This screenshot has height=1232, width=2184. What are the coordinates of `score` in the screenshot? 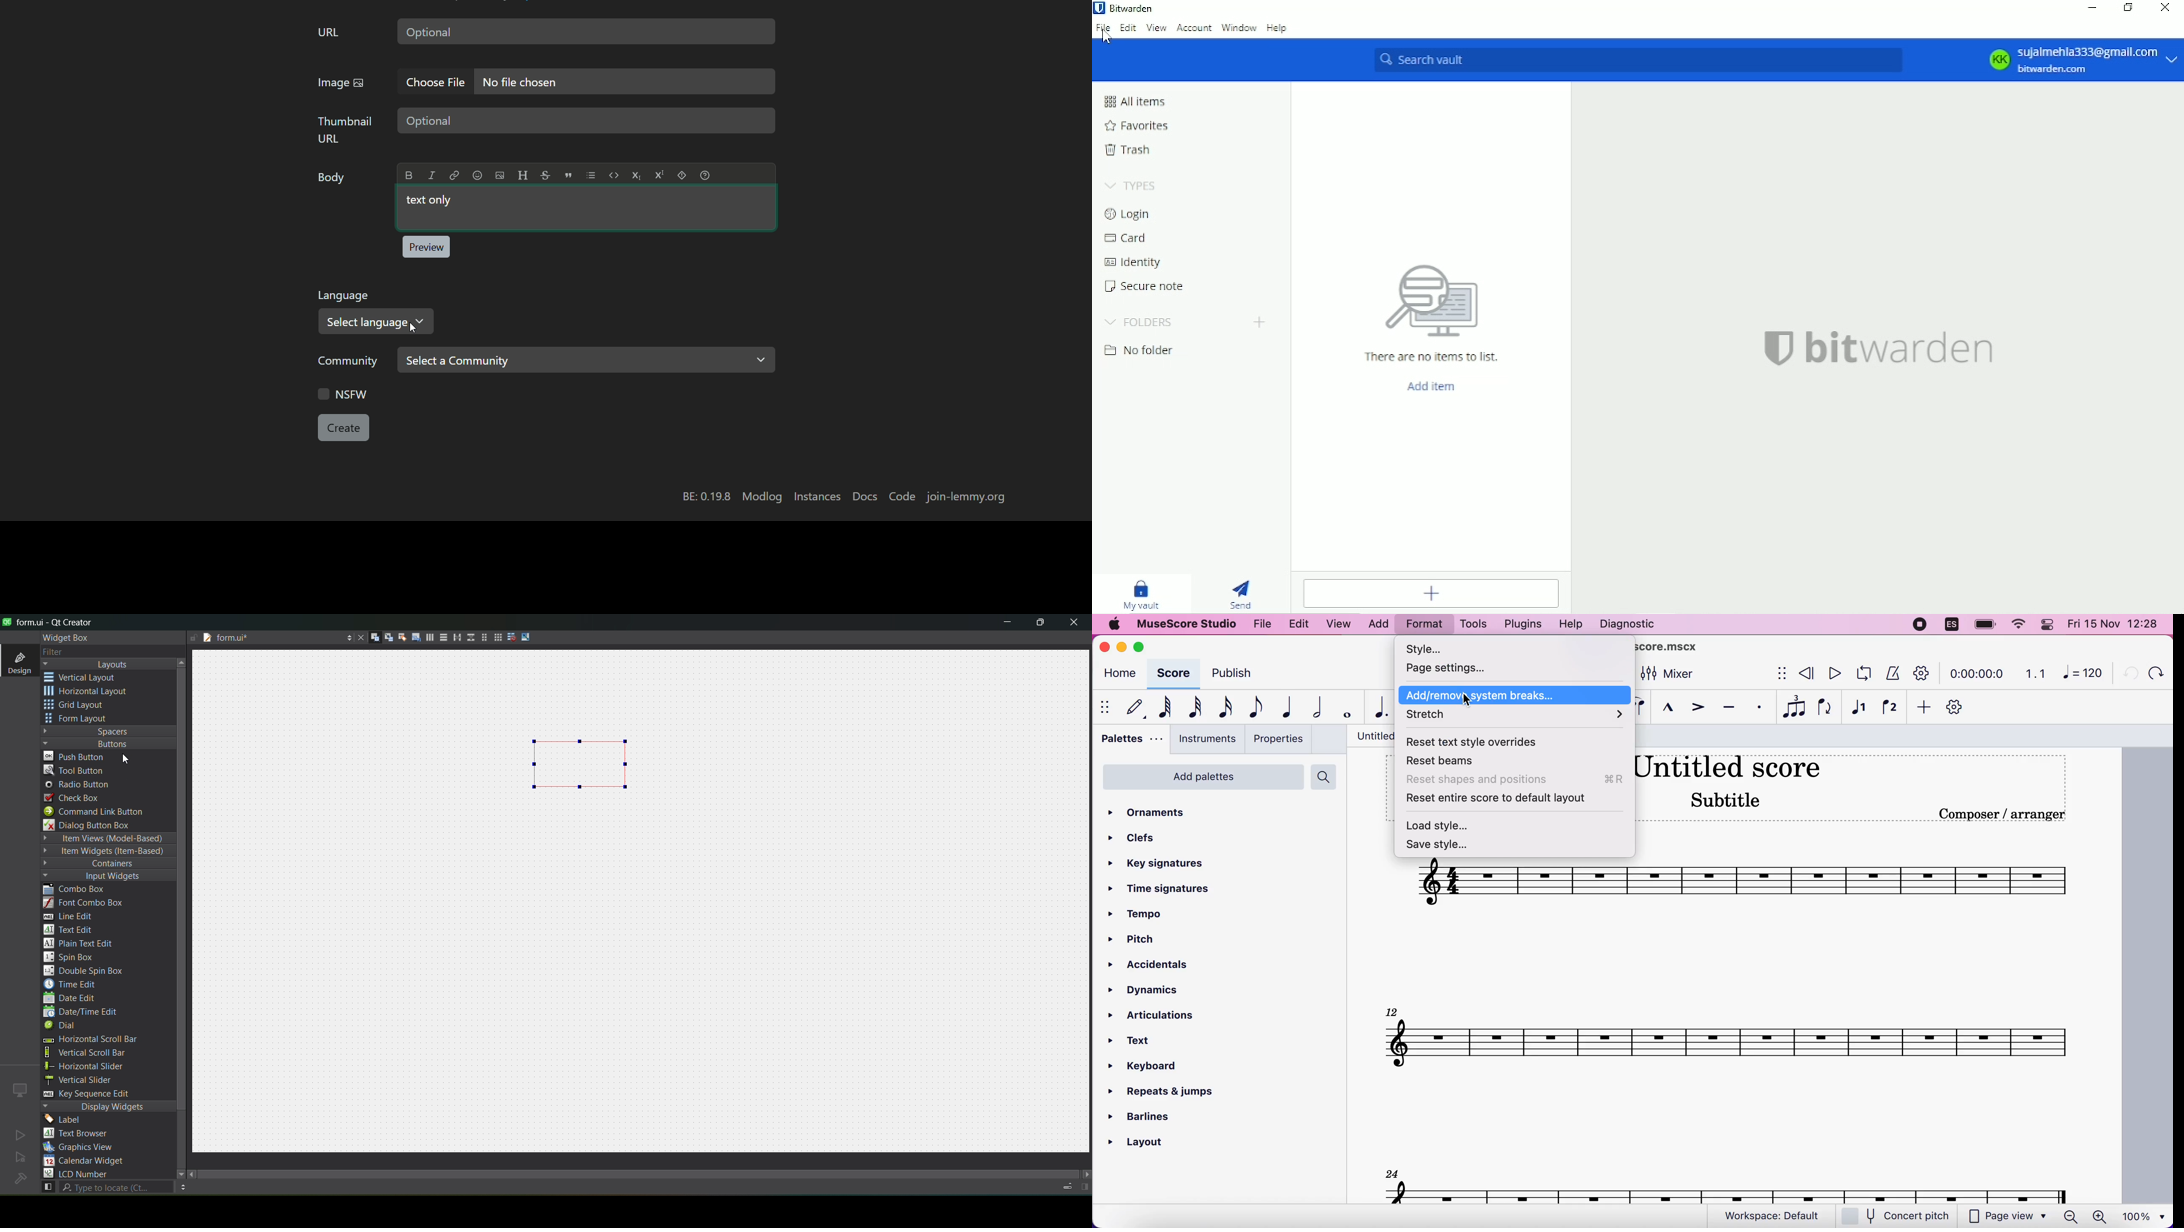 It's located at (1741, 882).